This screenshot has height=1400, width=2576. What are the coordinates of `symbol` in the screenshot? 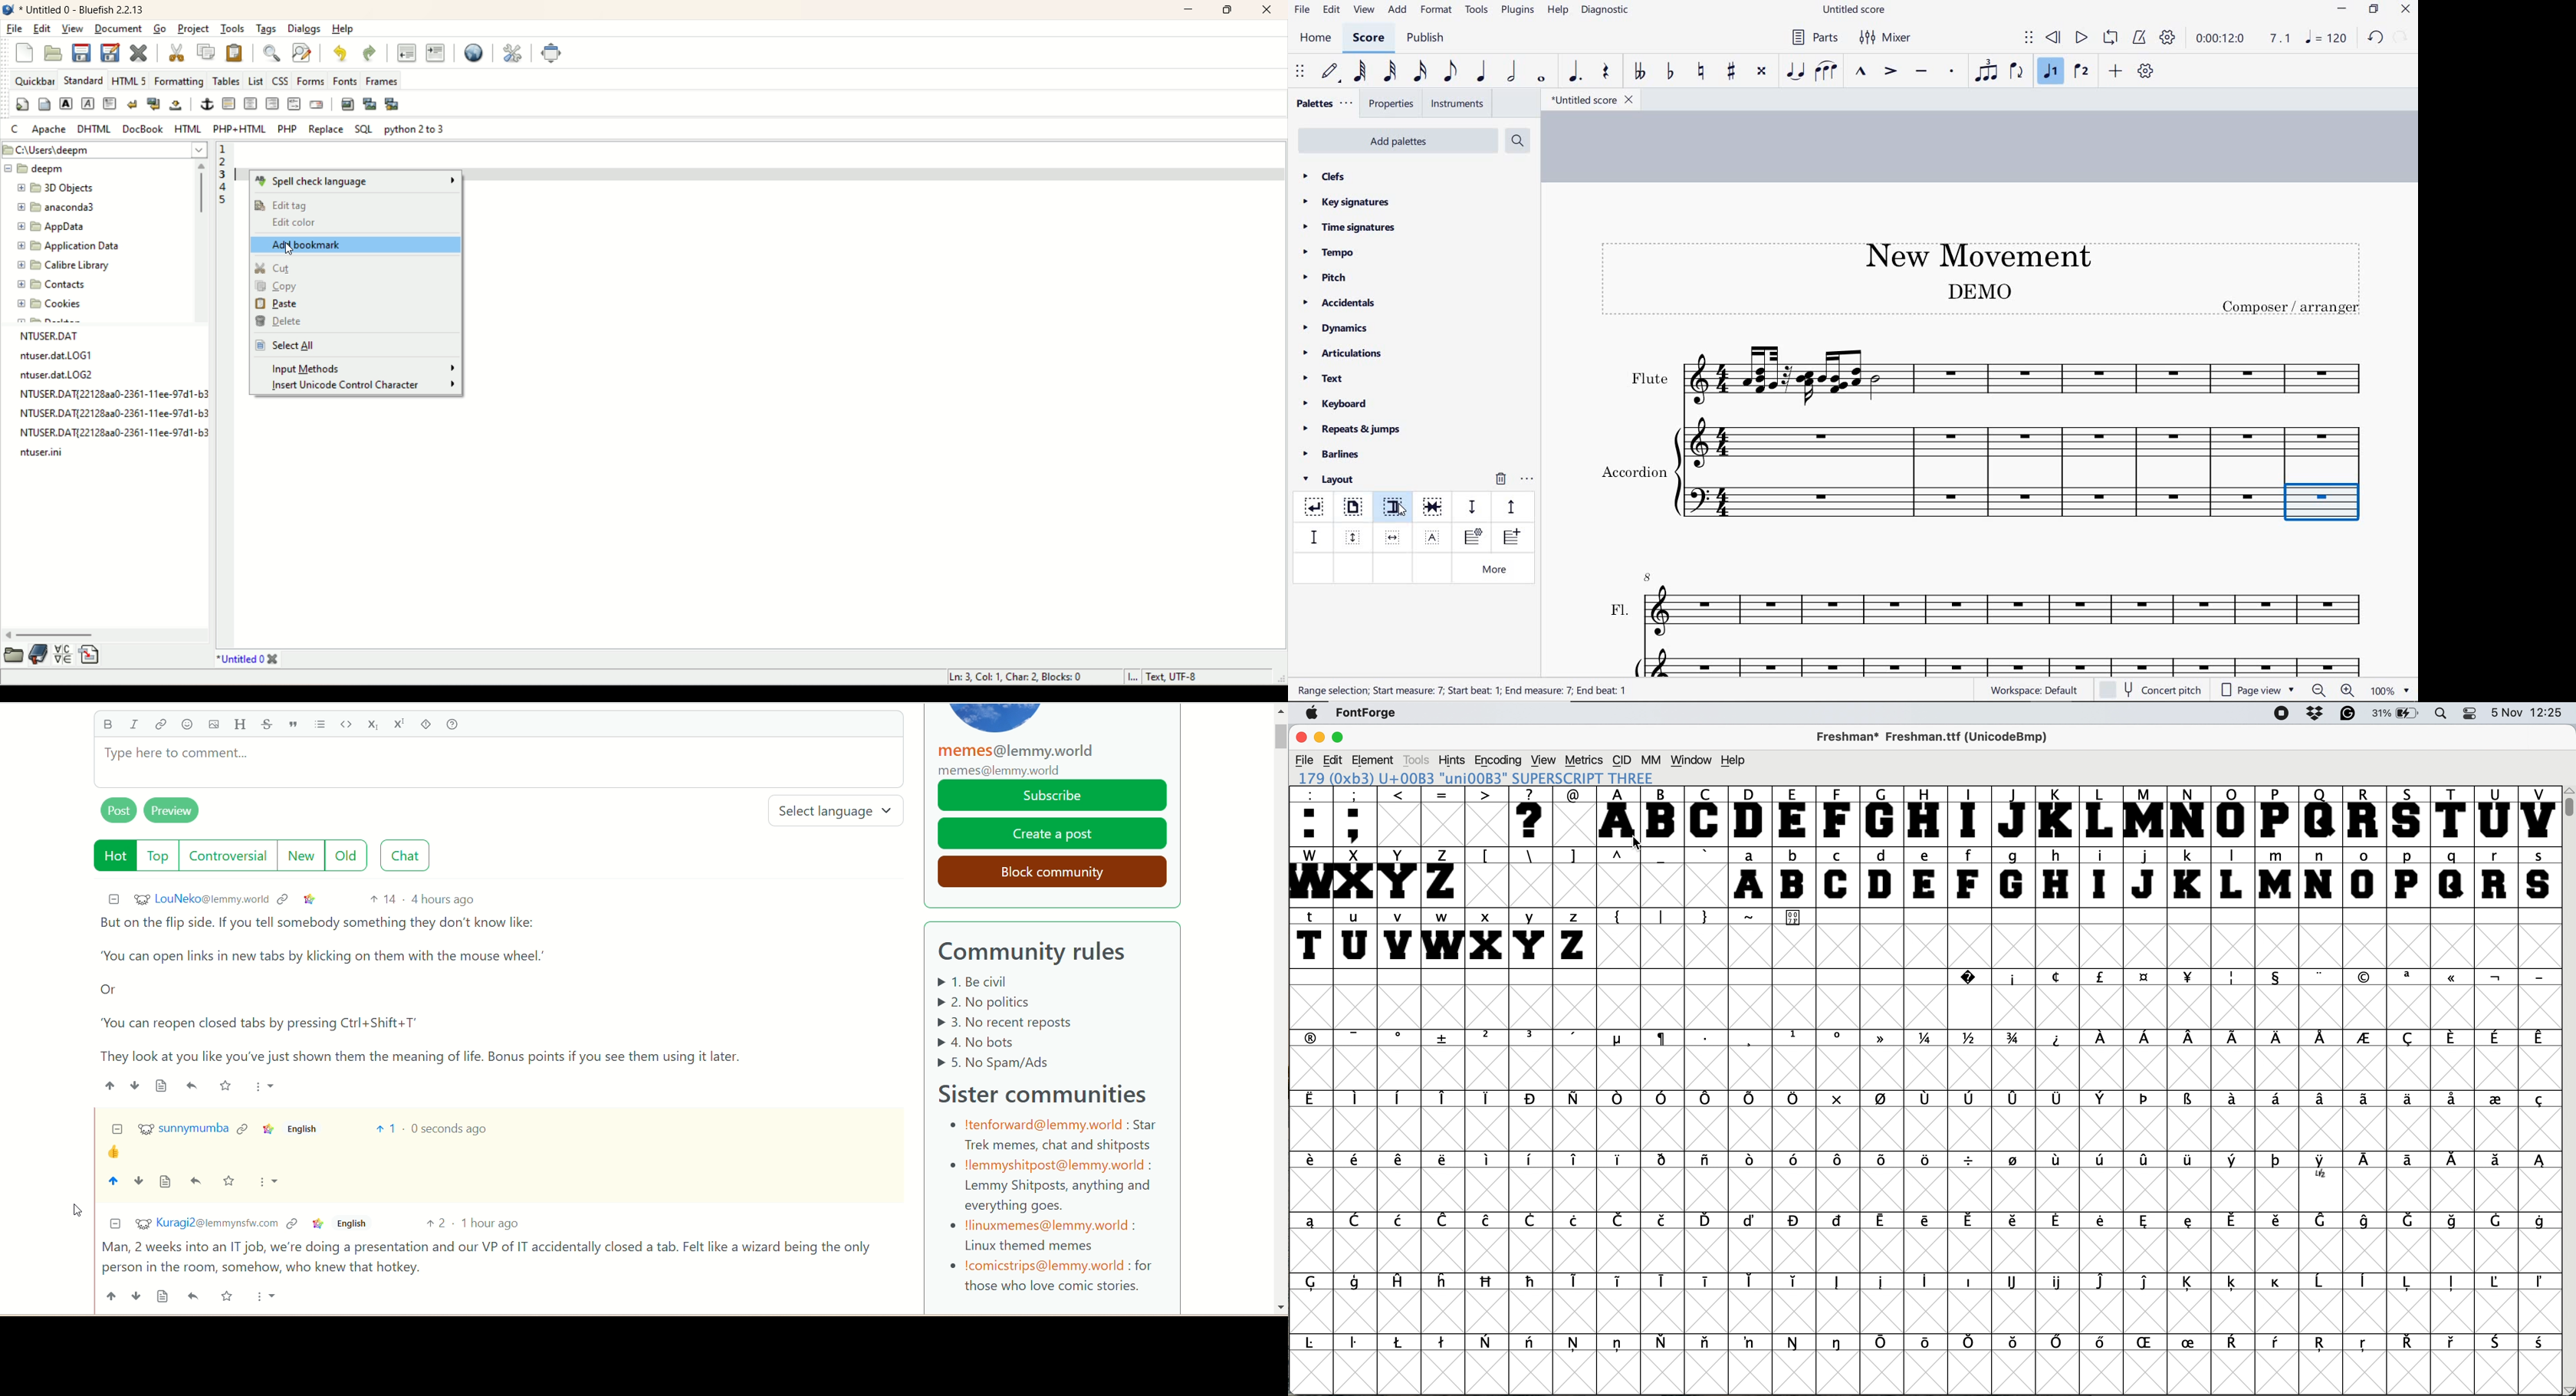 It's located at (2411, 1220).